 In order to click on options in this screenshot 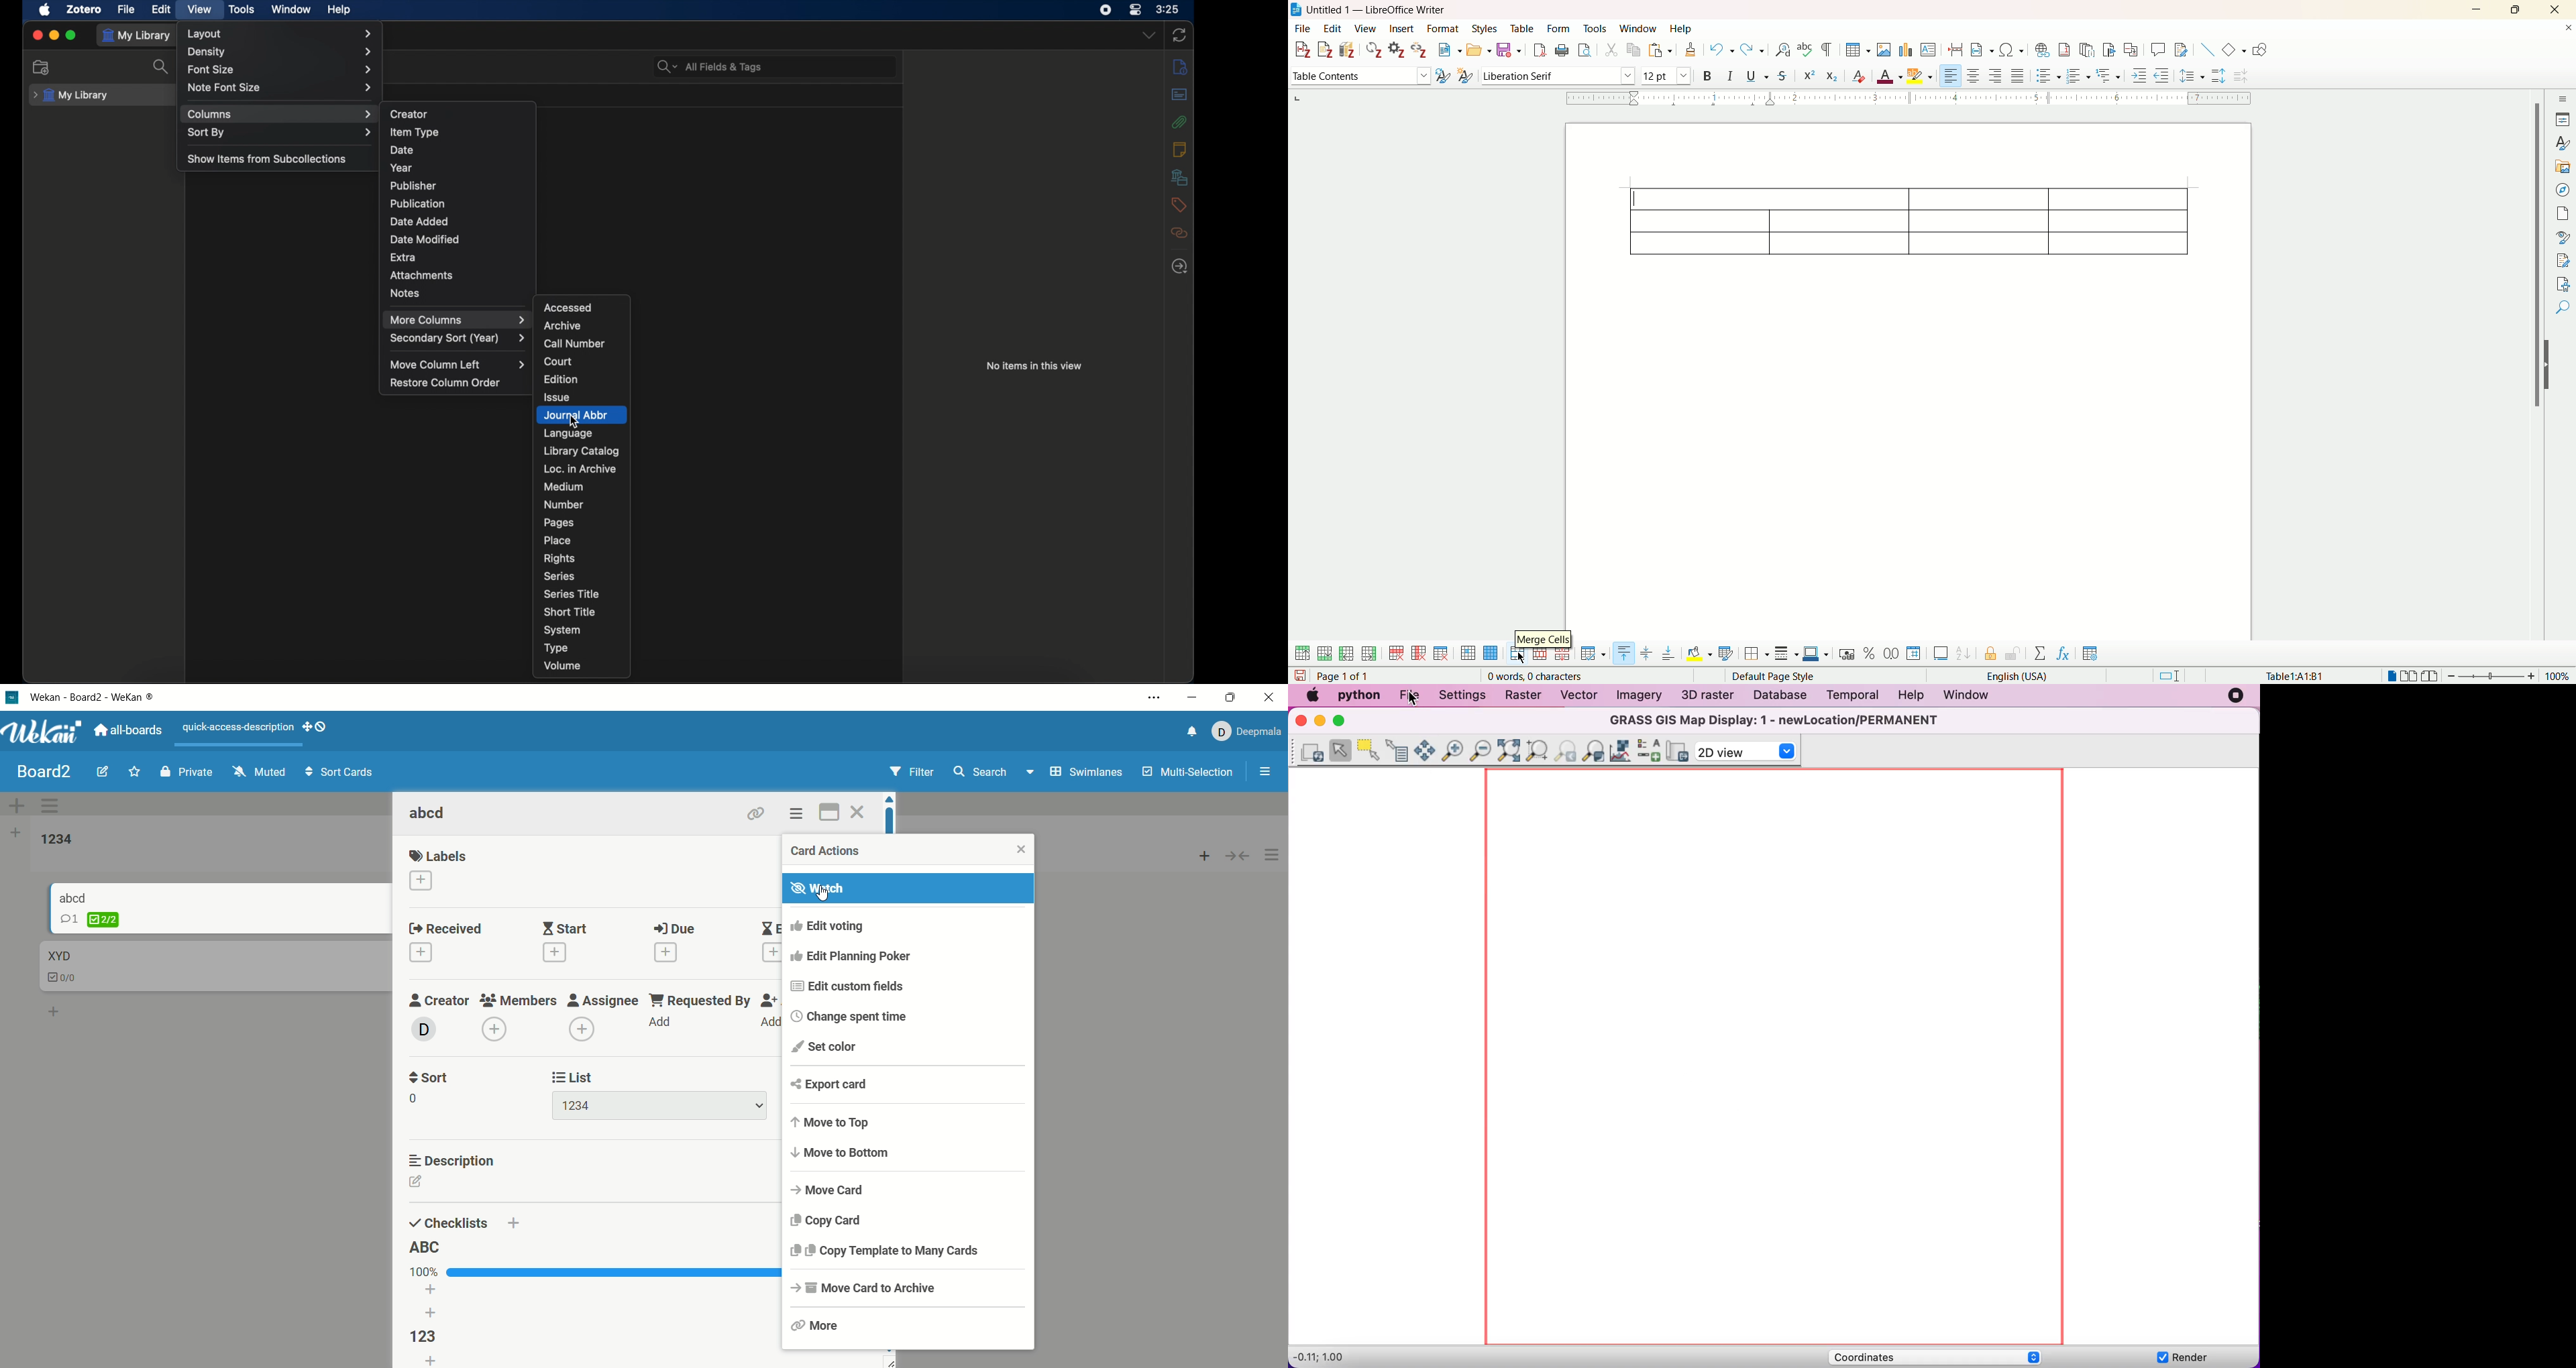, I will do `click(1273, 856)`.